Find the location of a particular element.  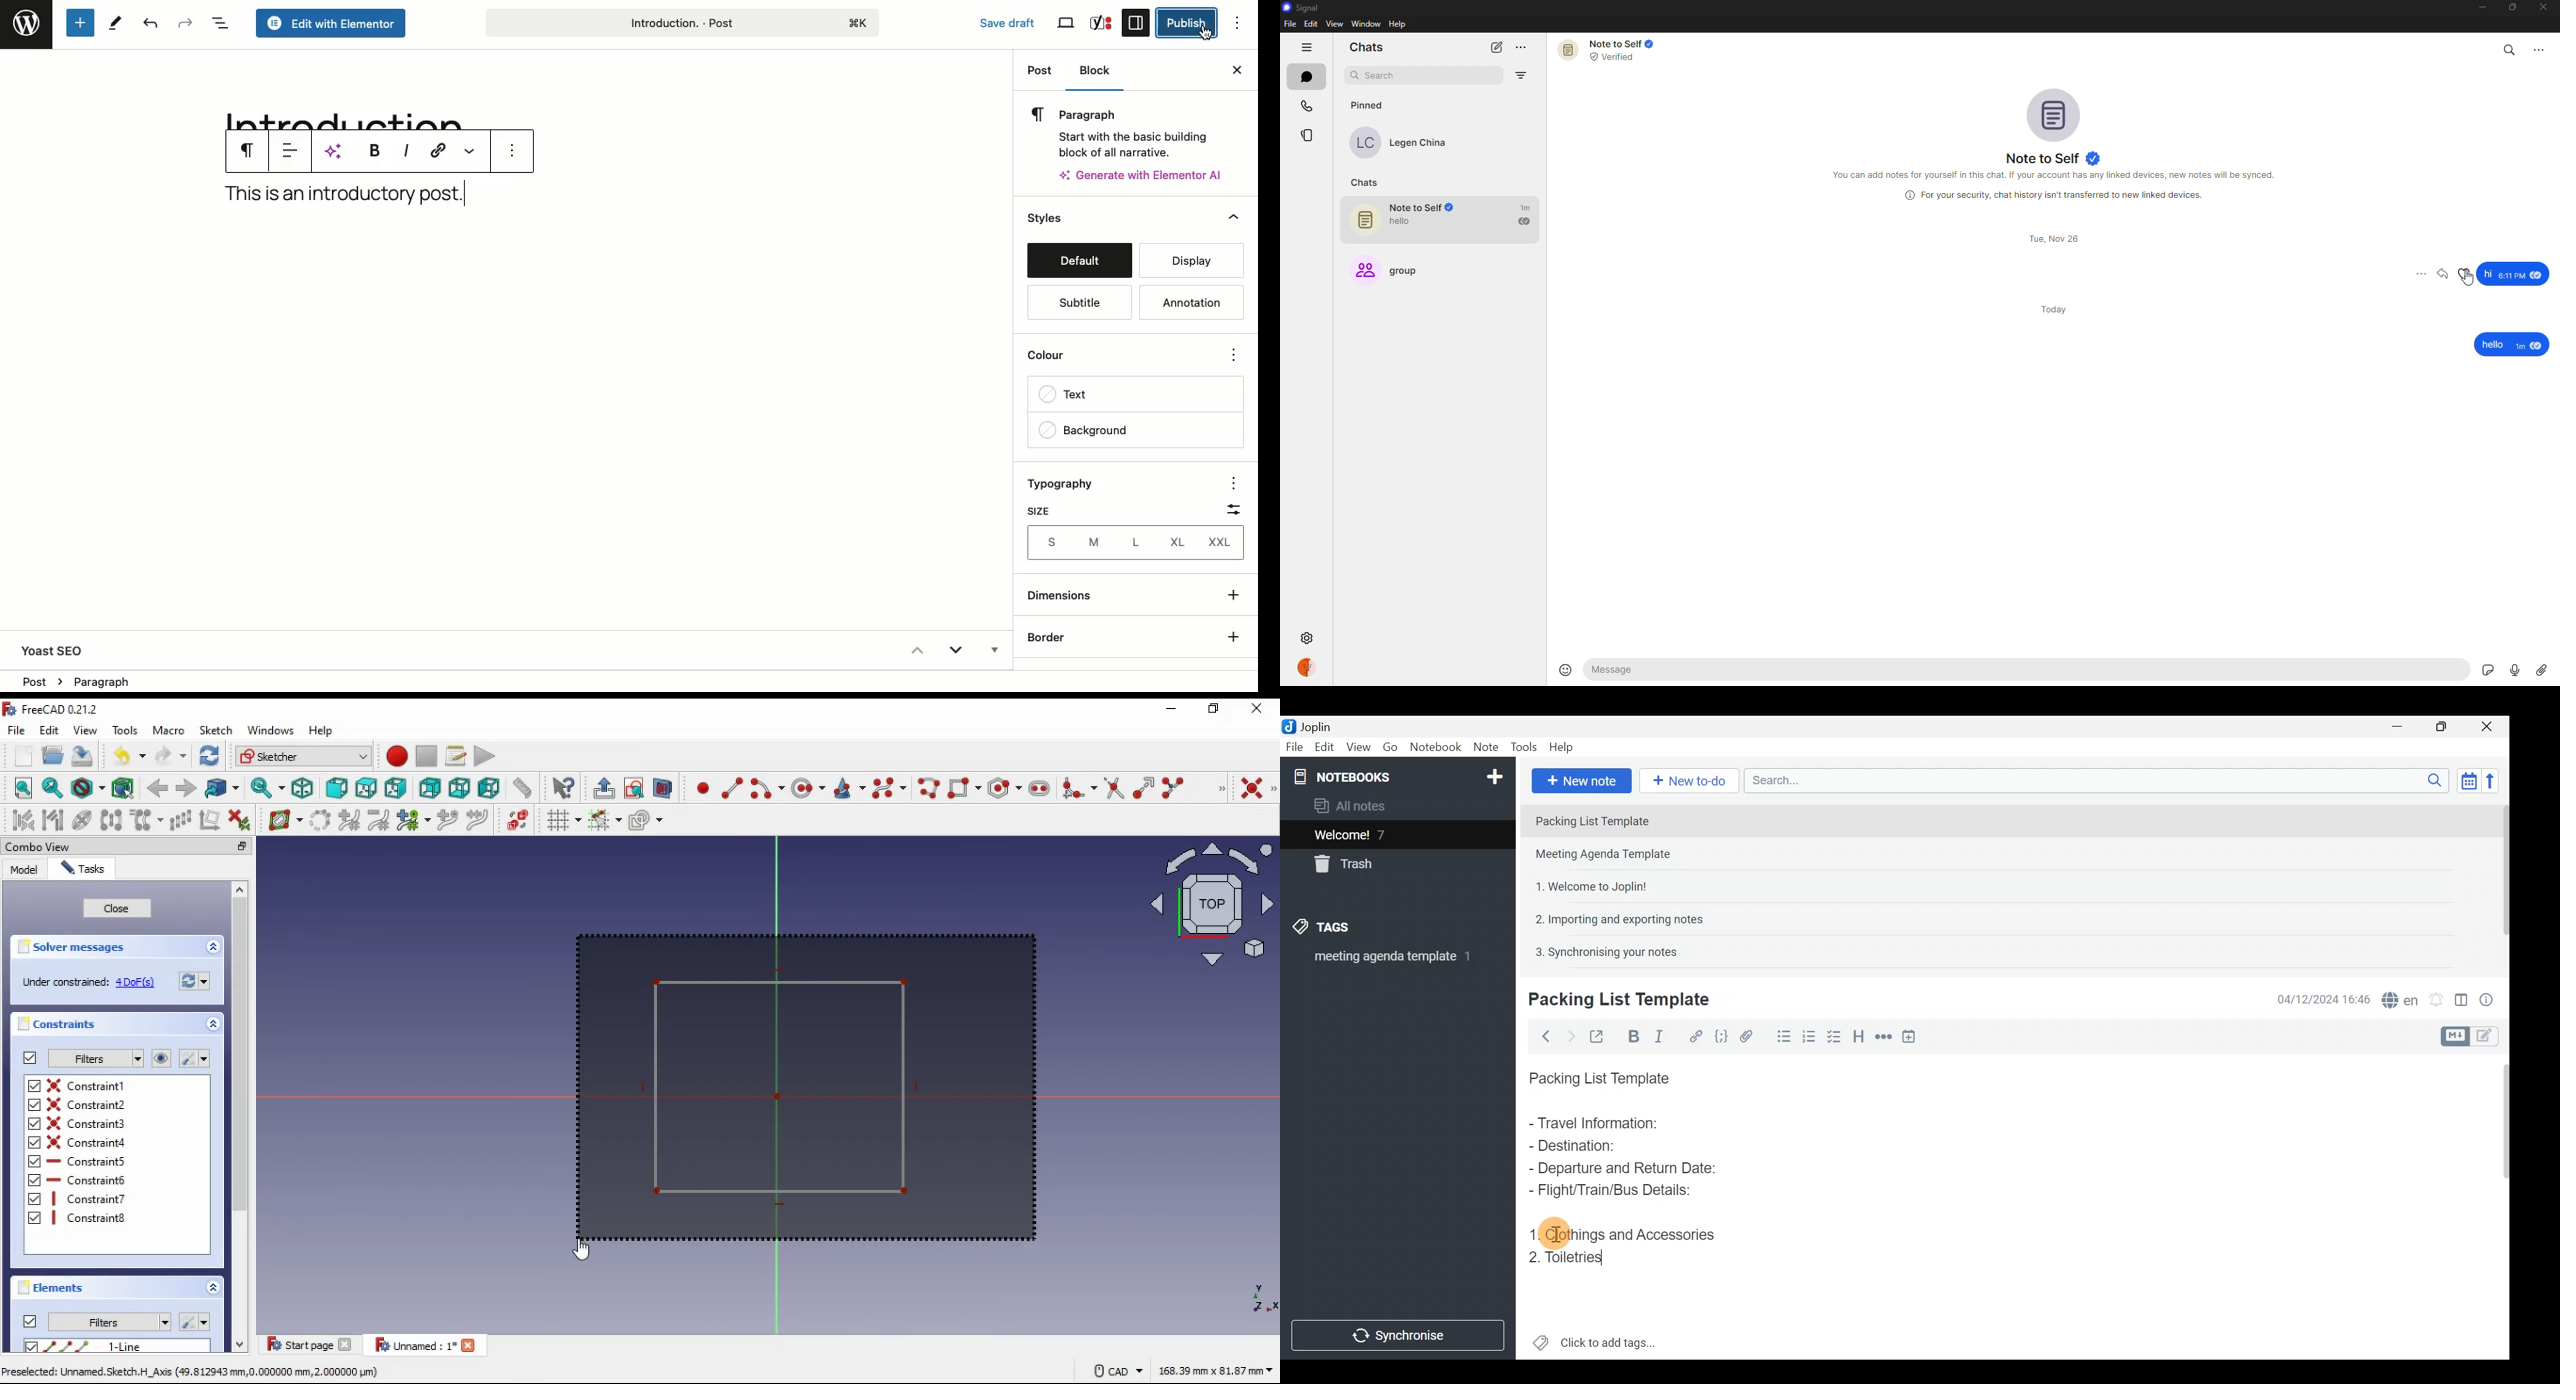

cursor is located at coordinates (1554, 1232).